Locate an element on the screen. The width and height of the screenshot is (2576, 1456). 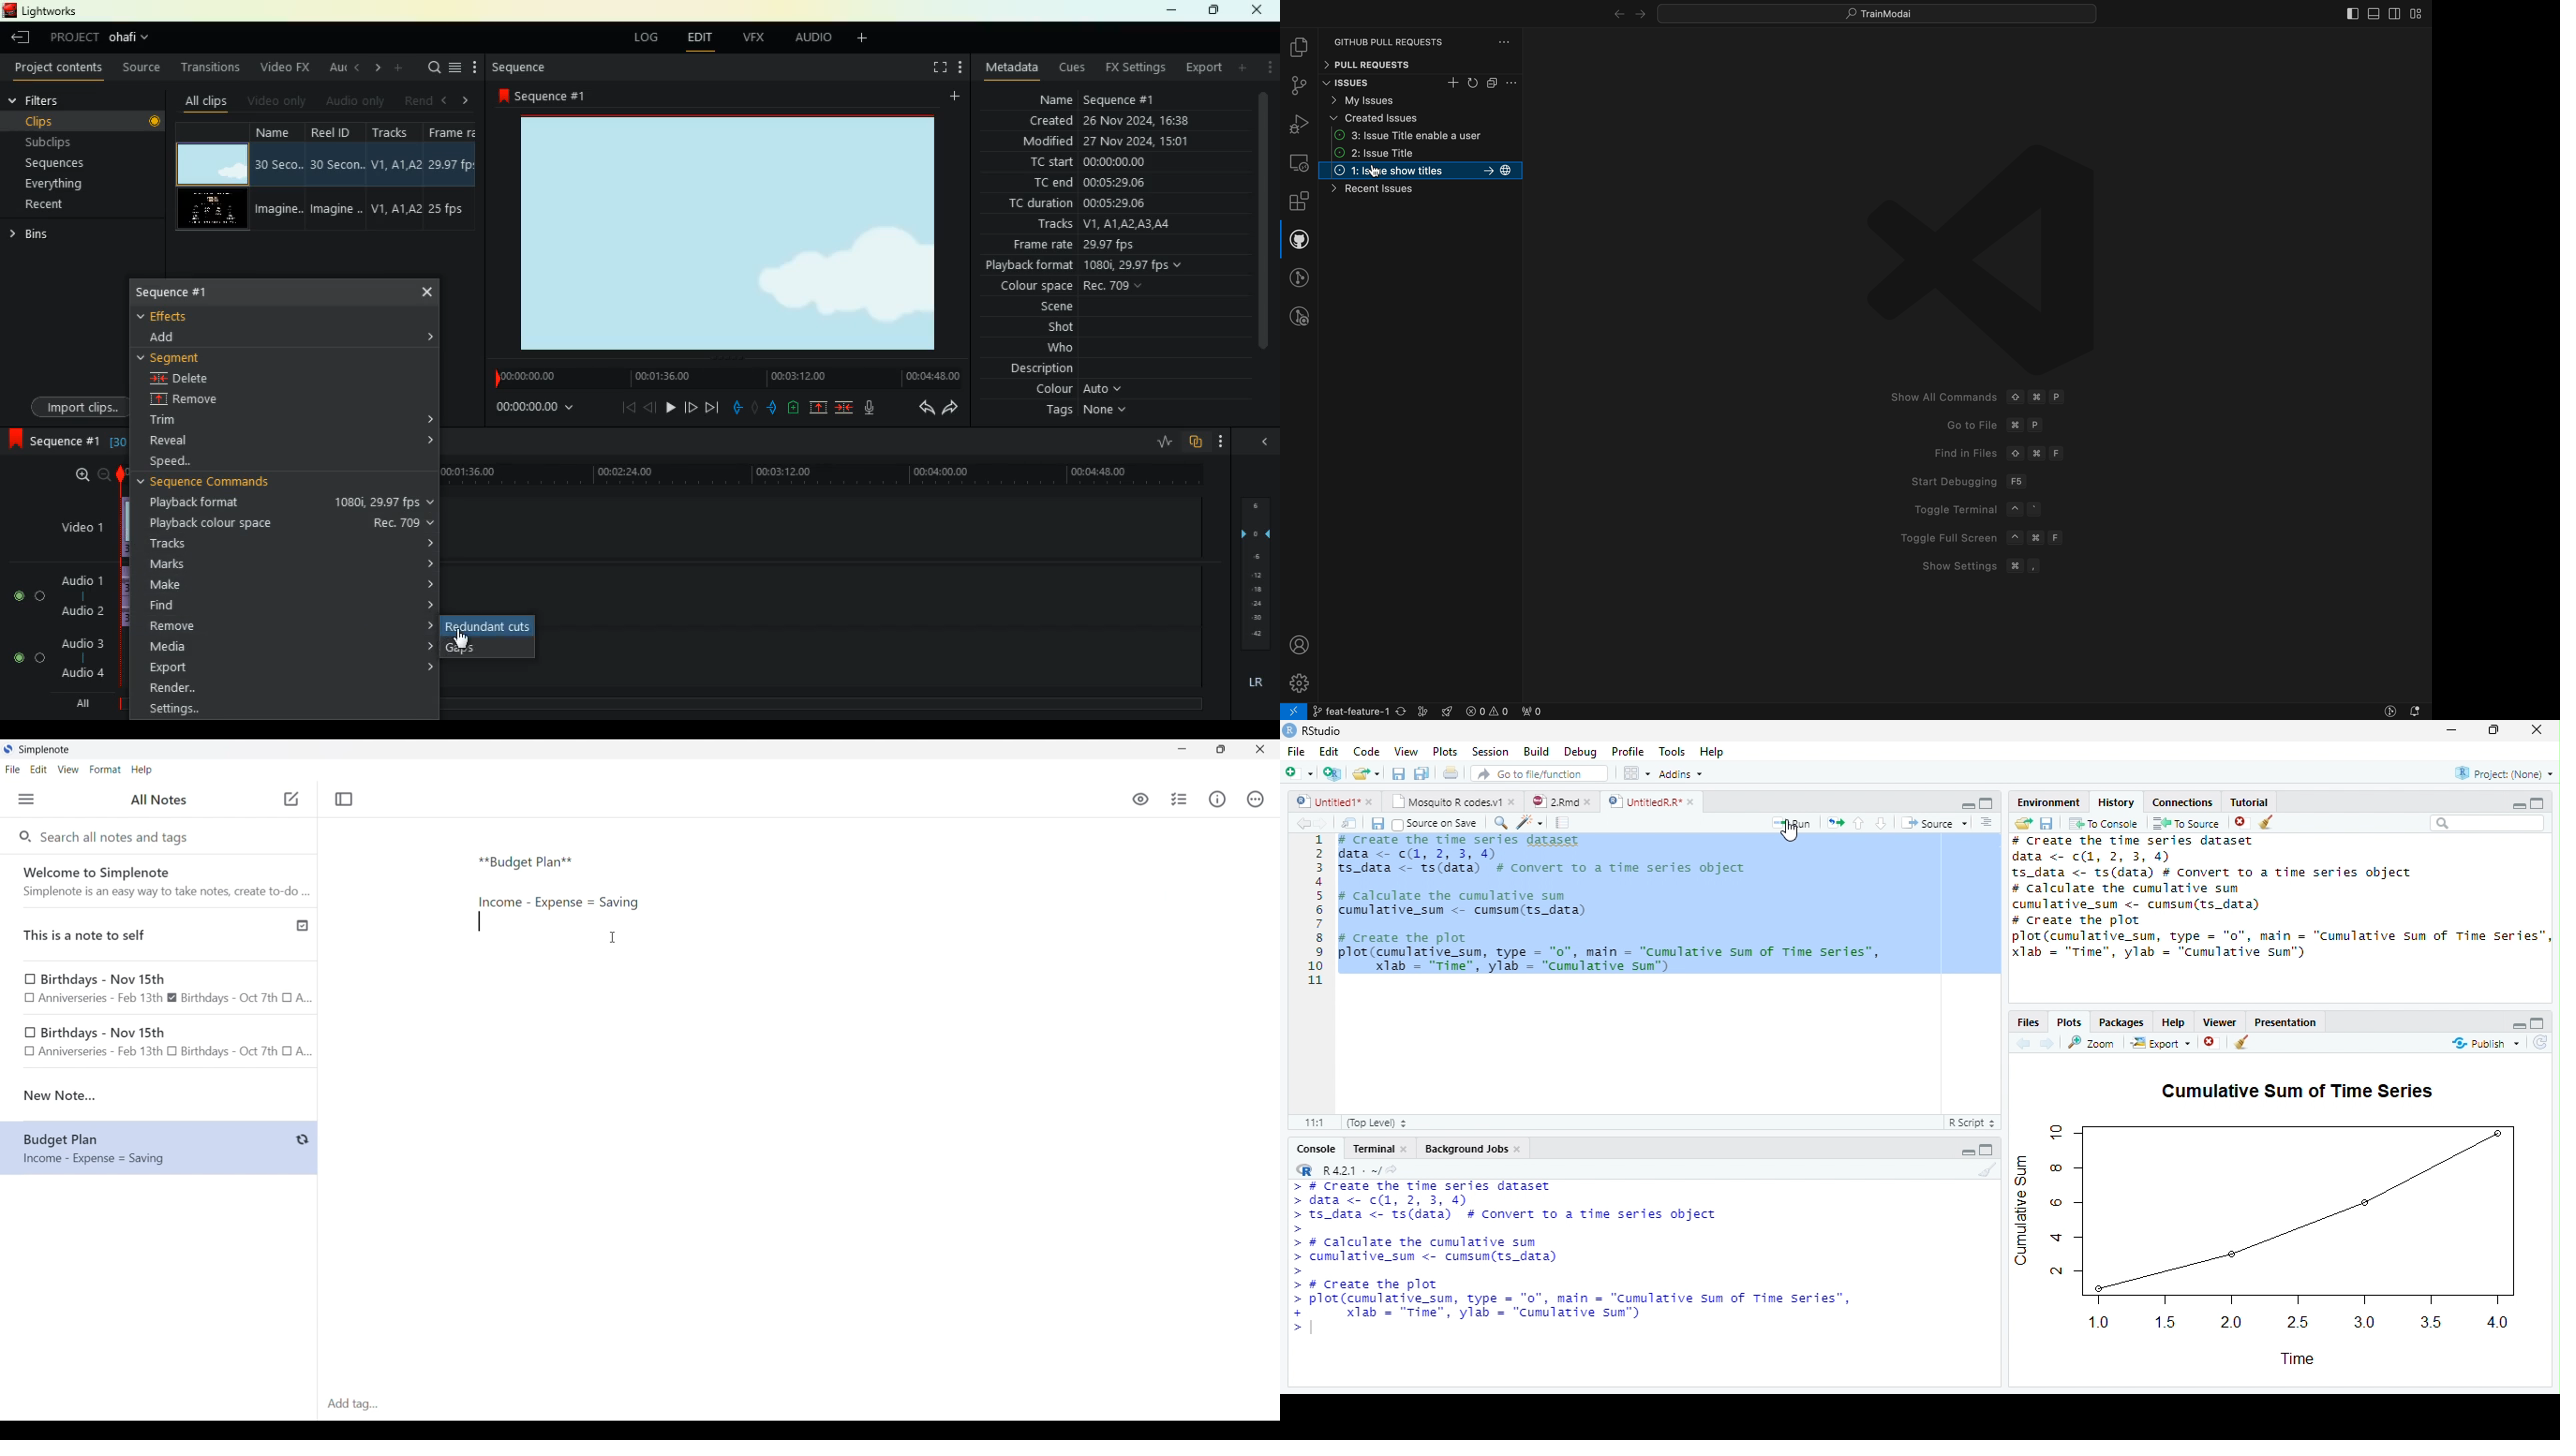
Audio is located at coordinates (85, 612).